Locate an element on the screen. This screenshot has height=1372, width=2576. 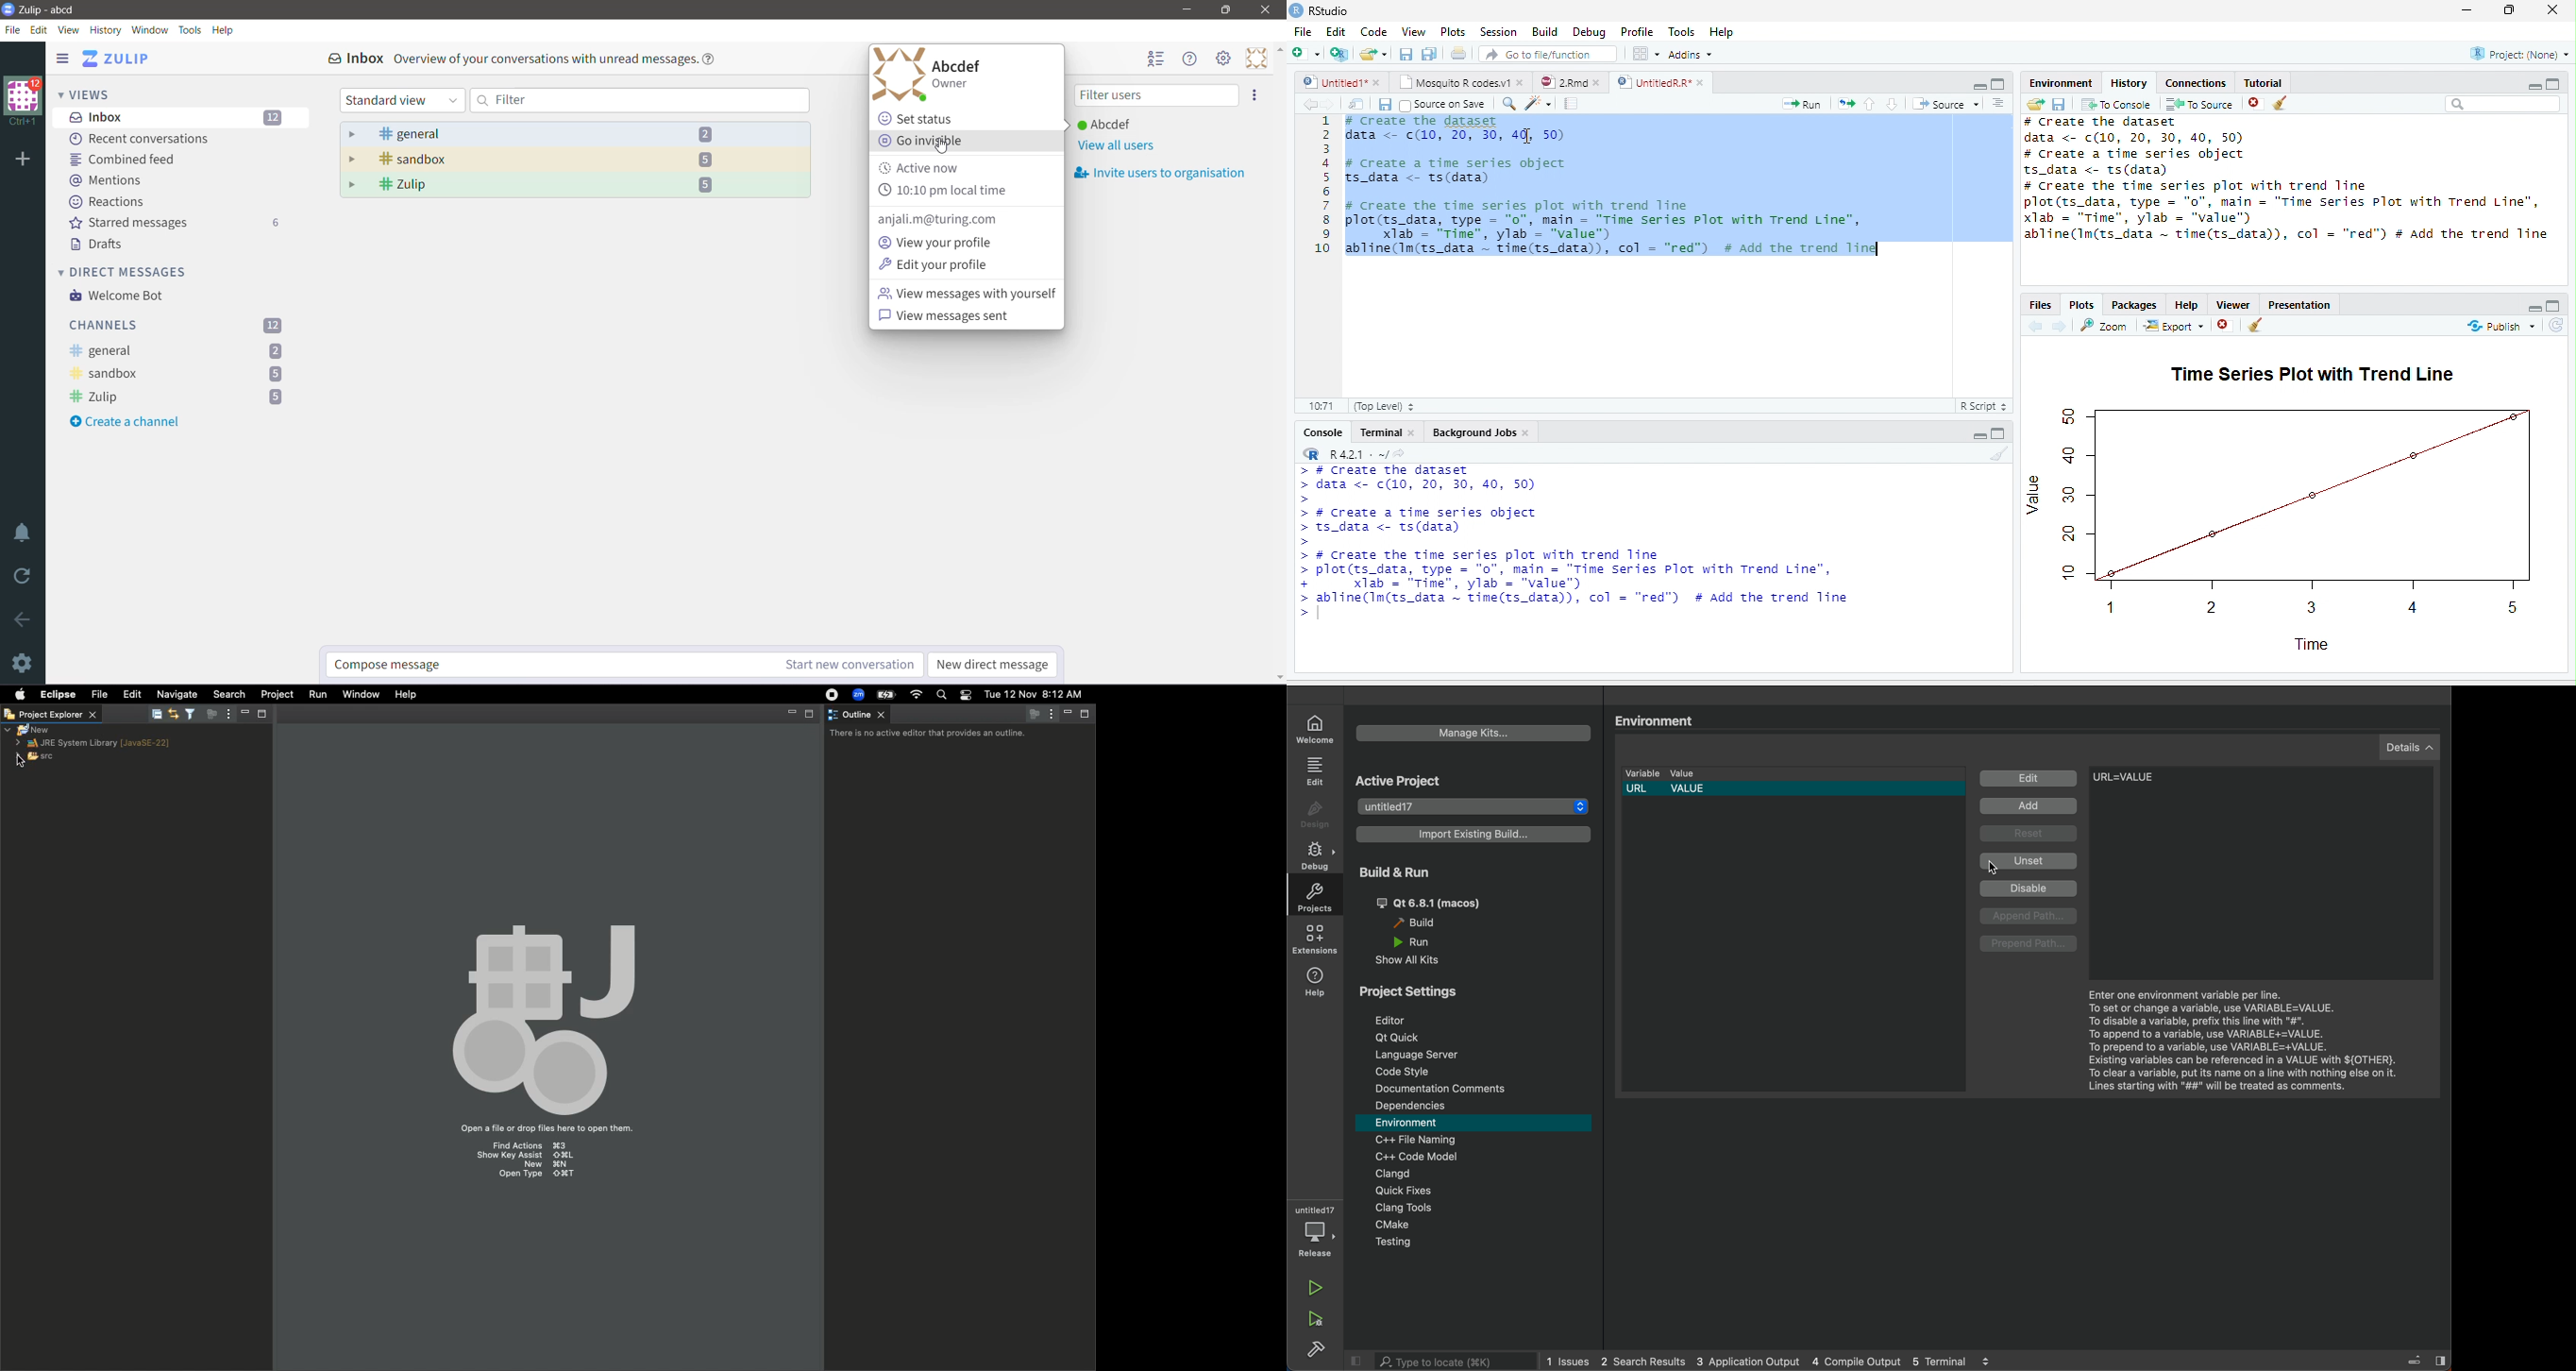
design is located at coordinates (1315, 815).